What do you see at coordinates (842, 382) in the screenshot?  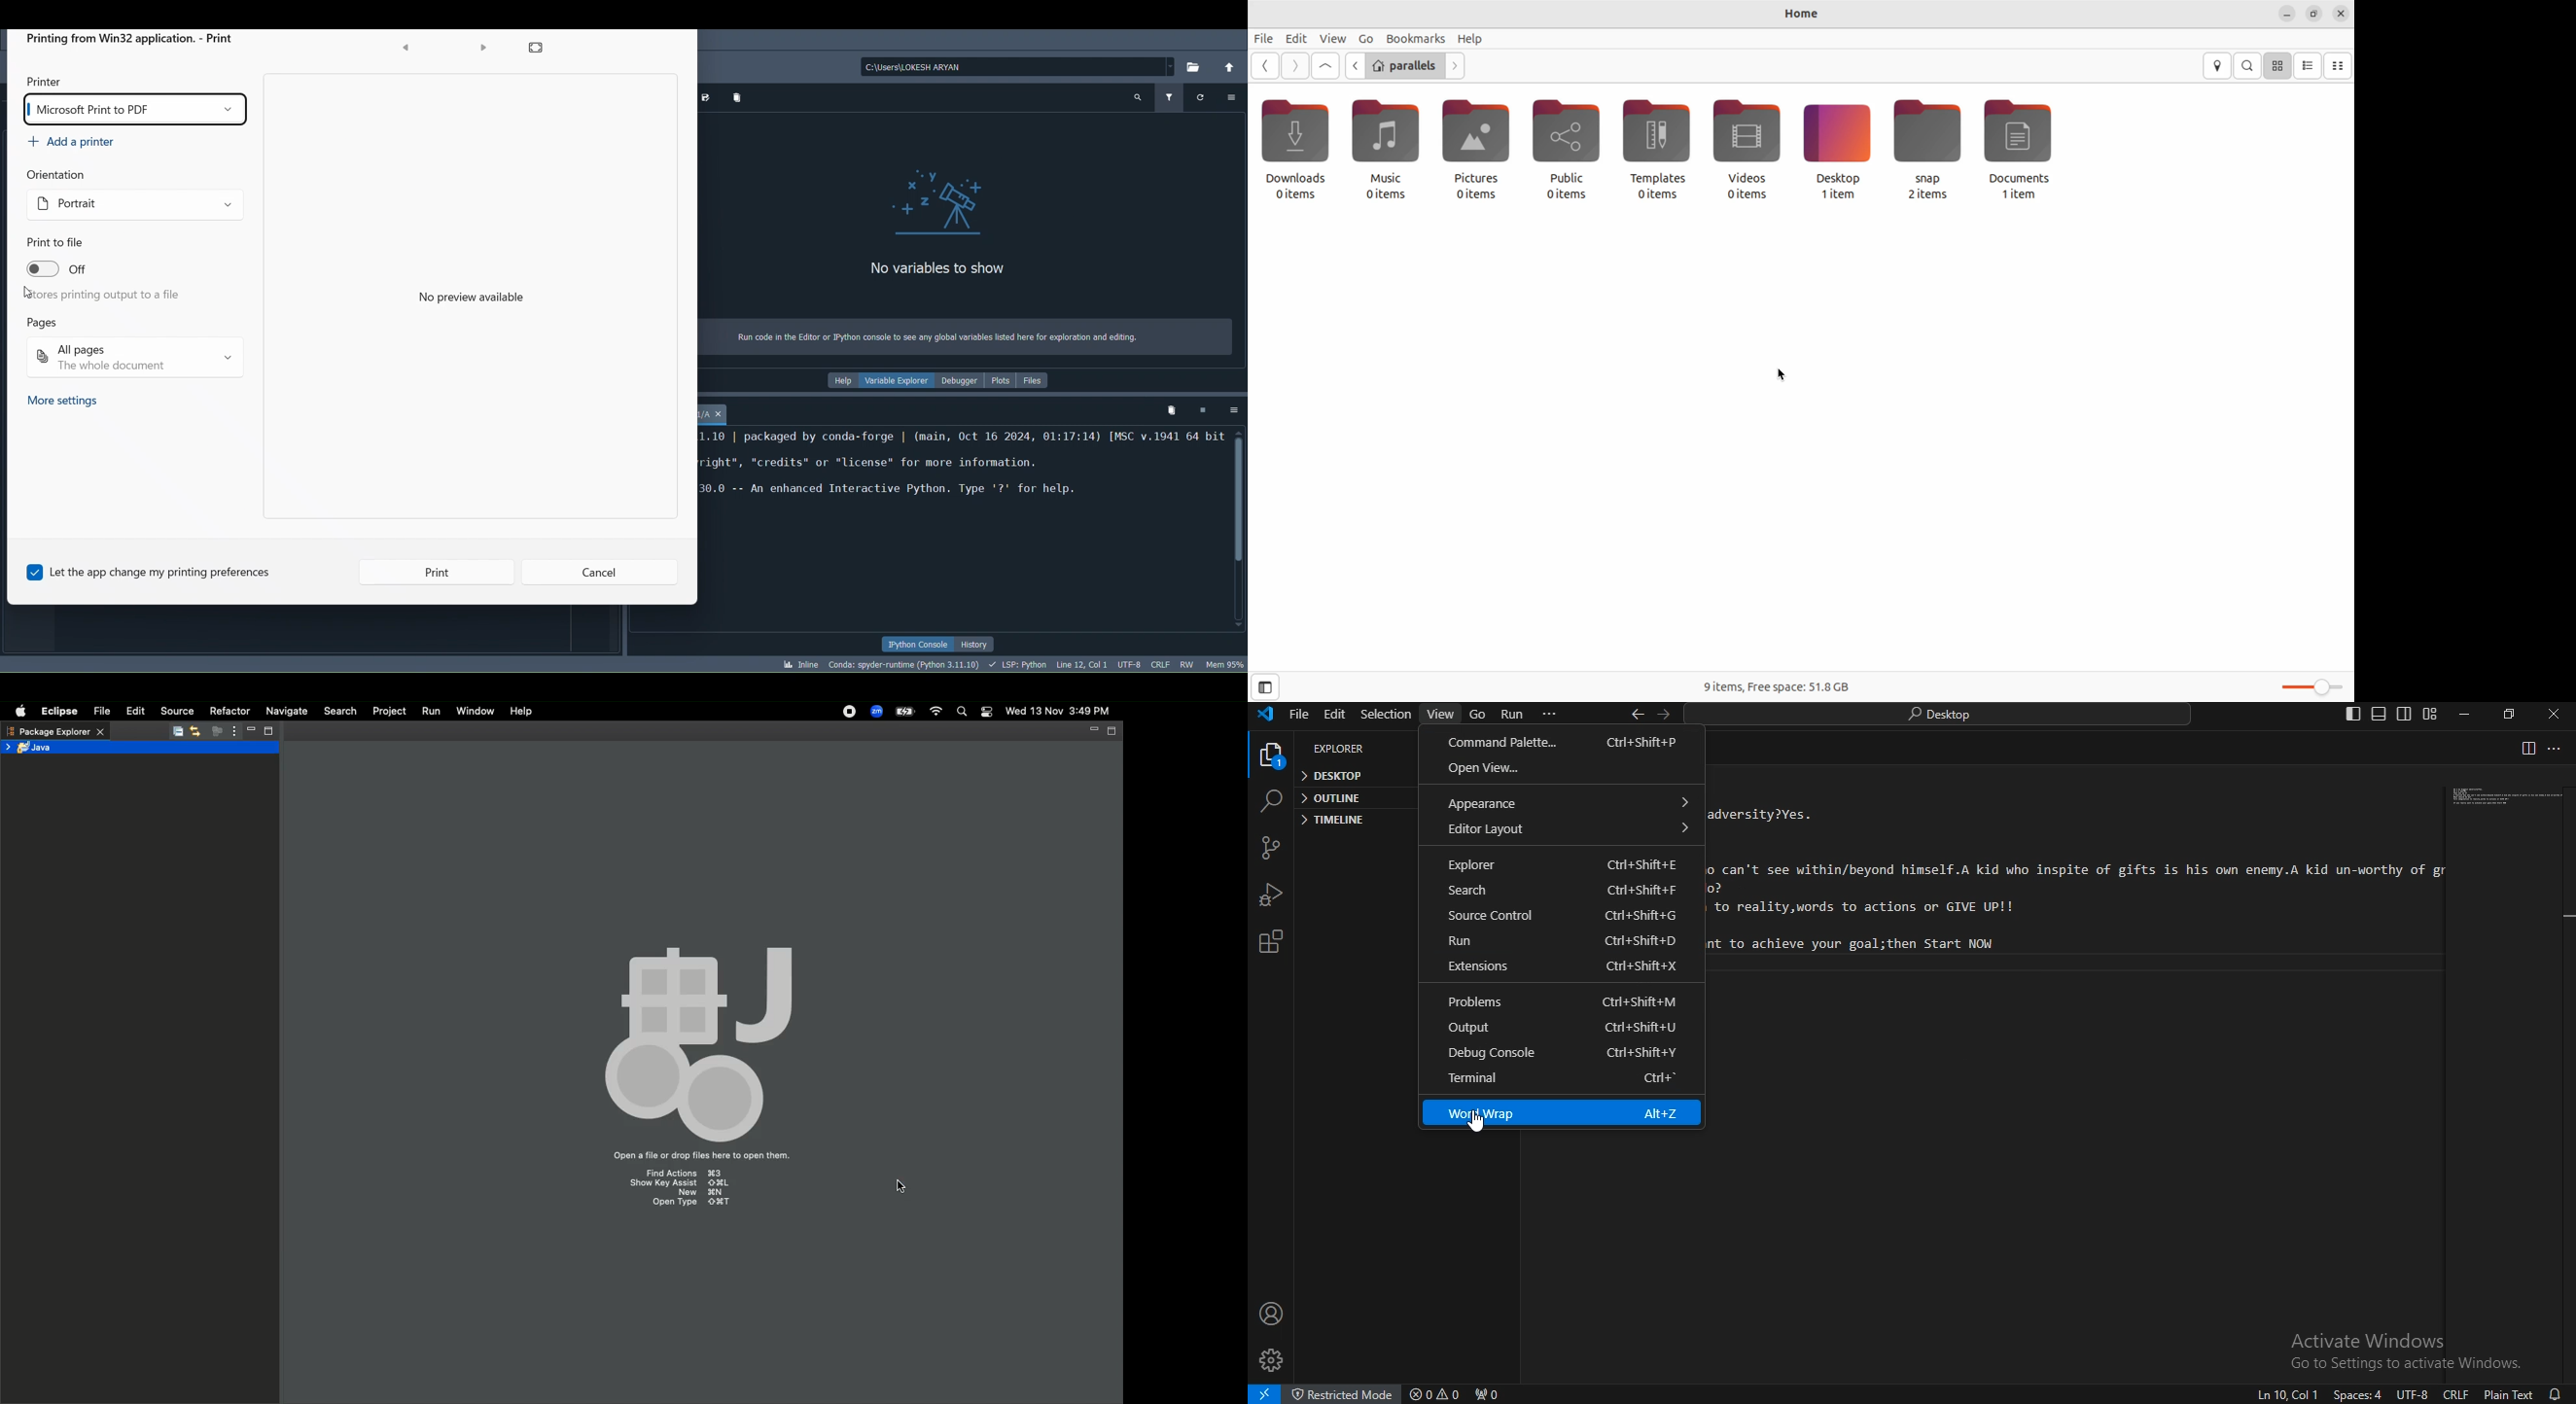 I see `Help` at bounding box center [842, 382].